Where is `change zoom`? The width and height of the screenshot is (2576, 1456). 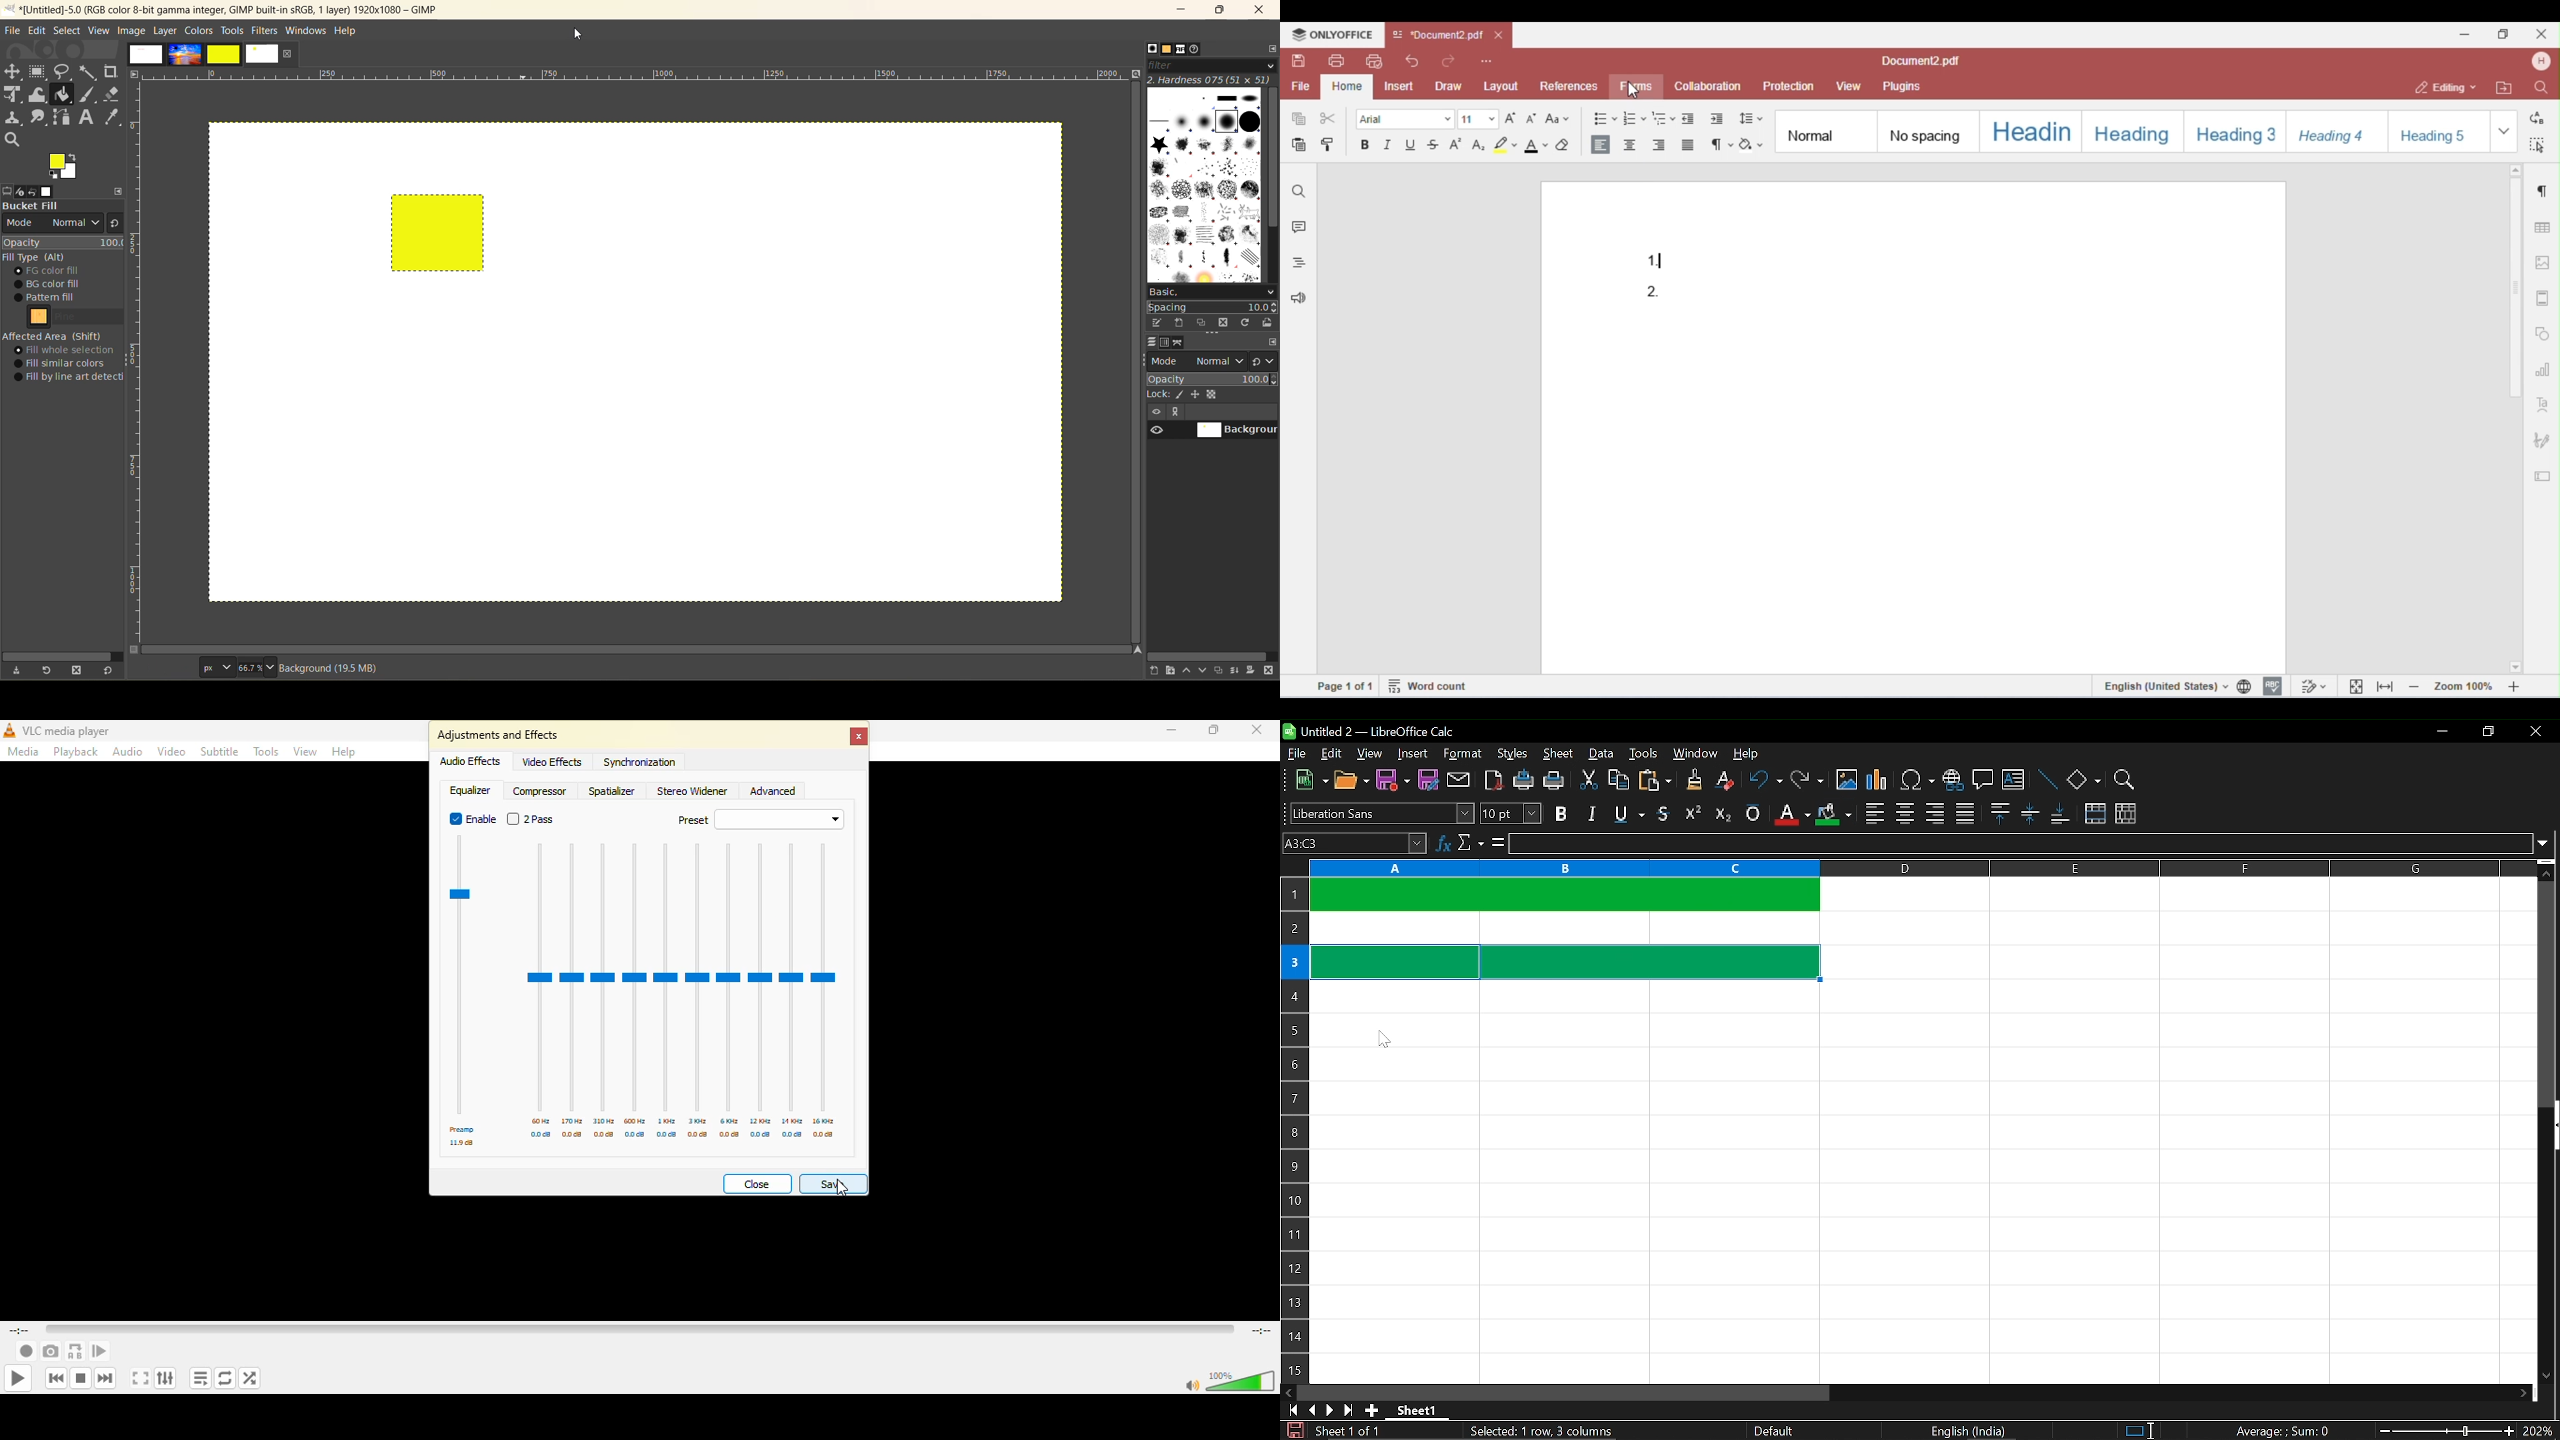 change zoom is located at coordinates (2443, 1431).